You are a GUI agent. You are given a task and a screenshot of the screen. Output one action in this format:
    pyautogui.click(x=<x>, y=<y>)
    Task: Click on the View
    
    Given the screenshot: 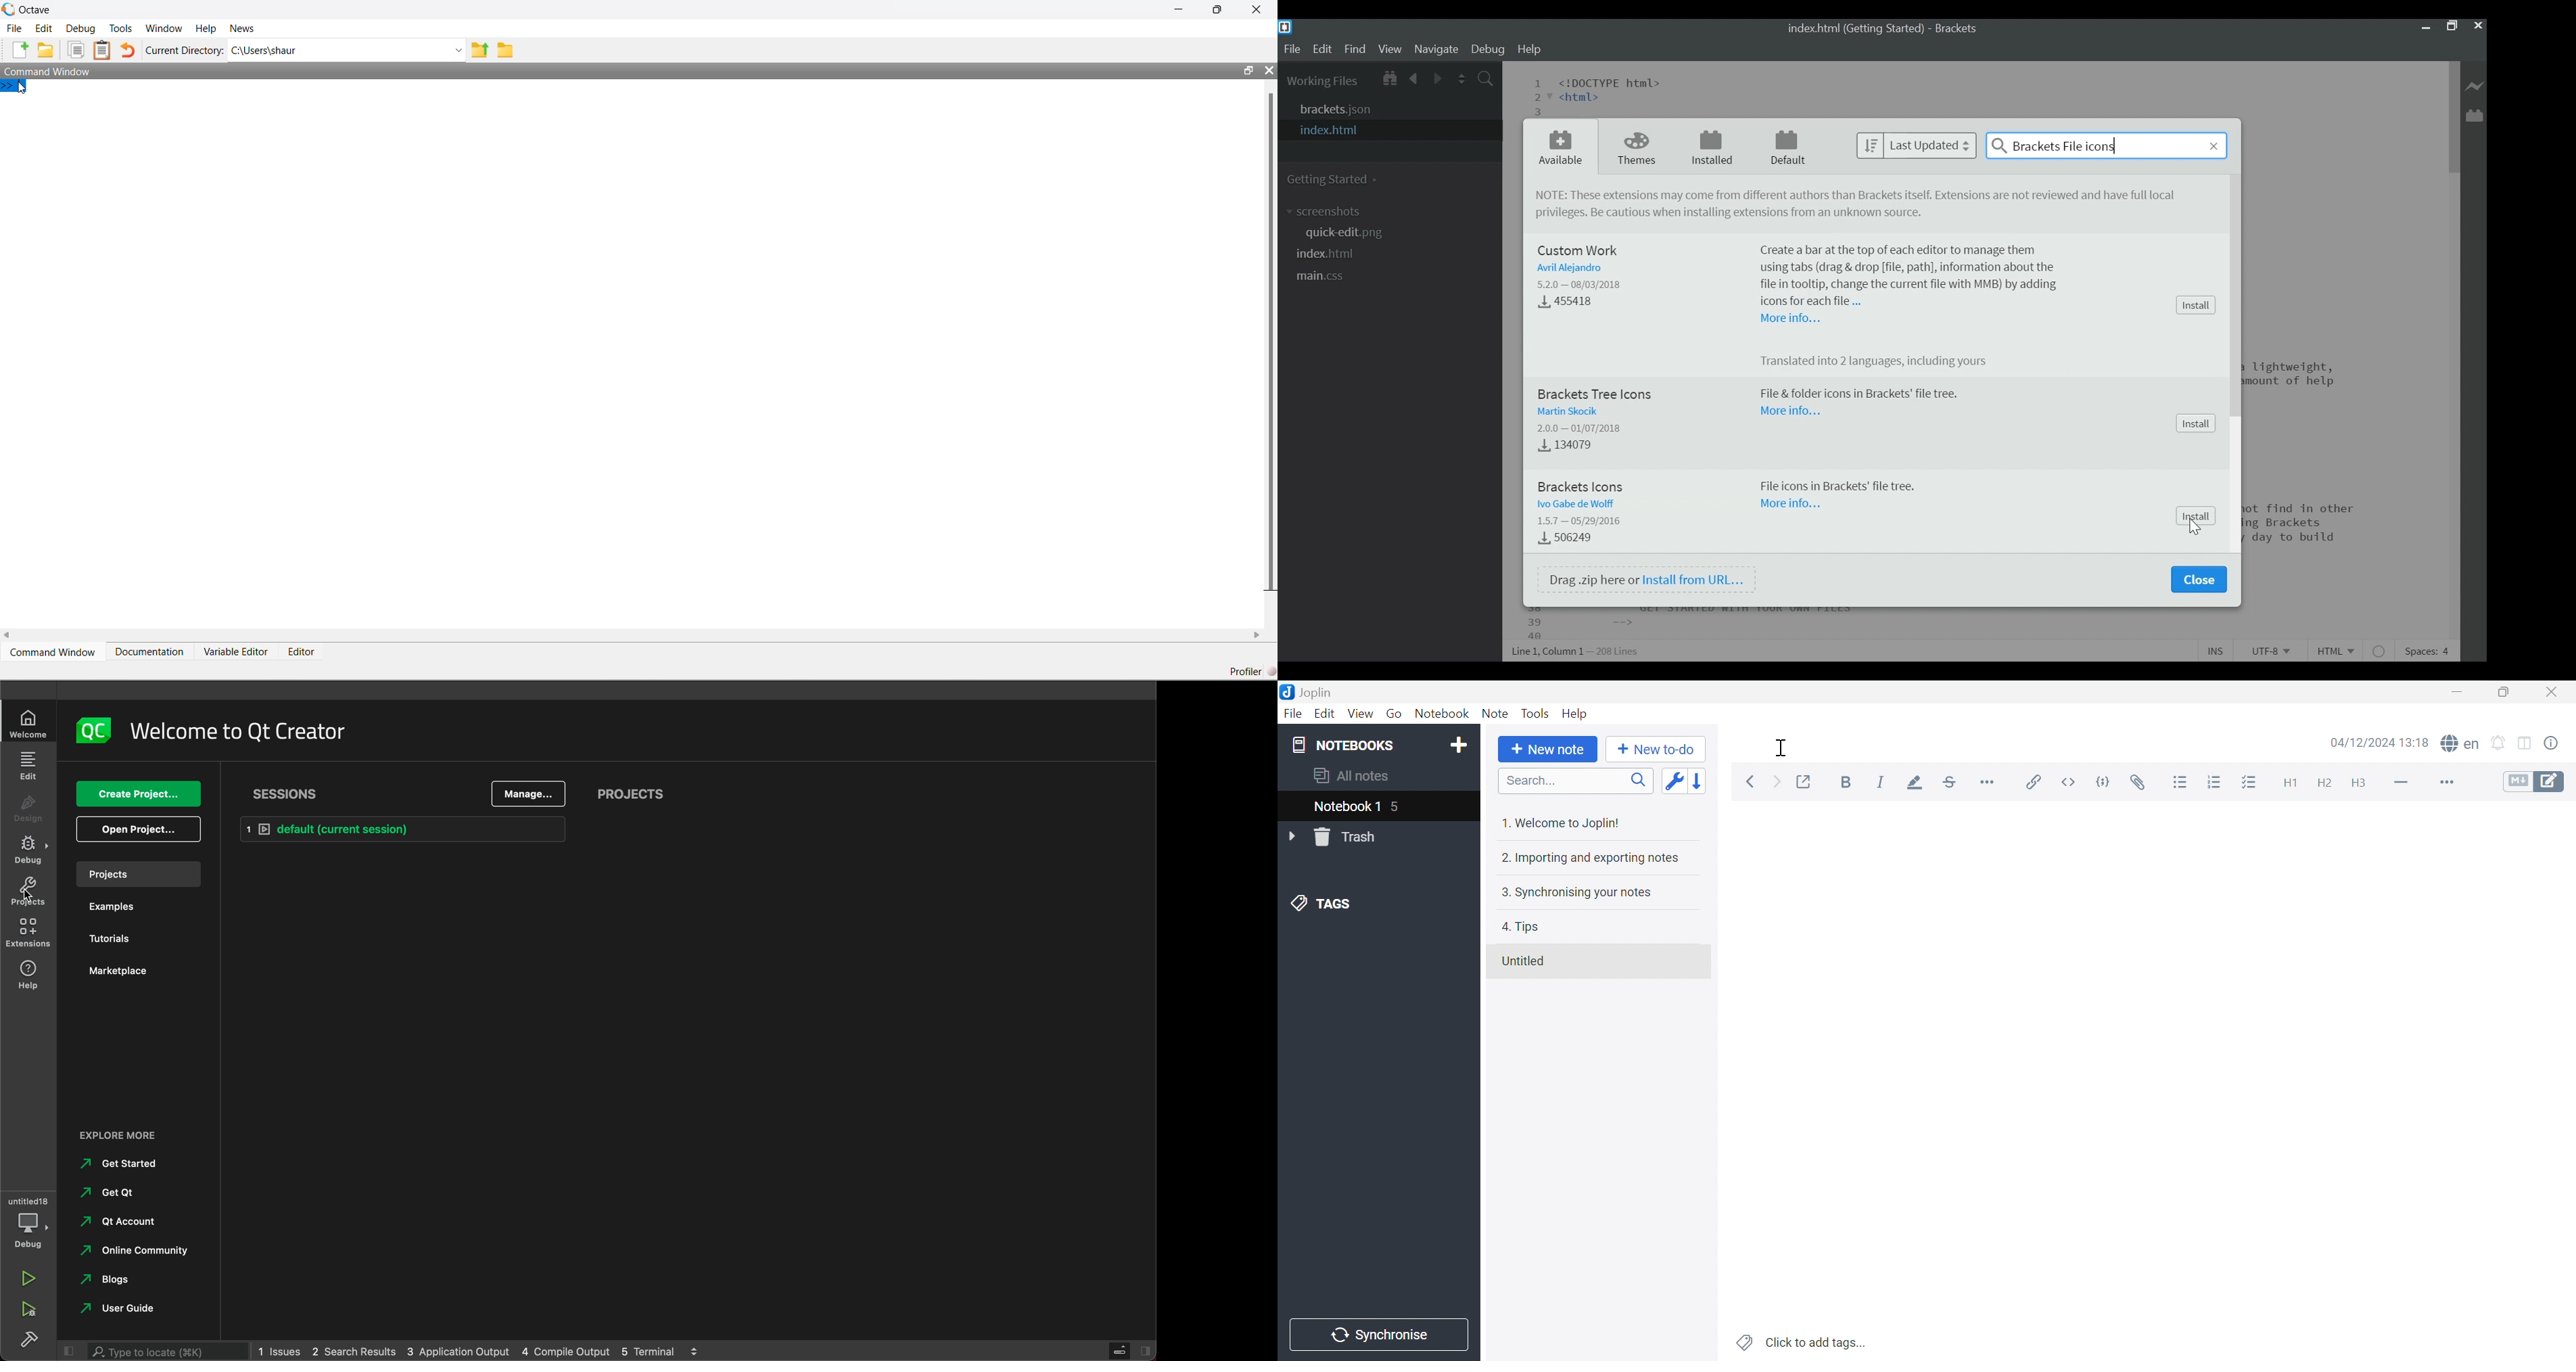 What is the action you would take?
    pyautogui.click(x=1359, y=714)
    